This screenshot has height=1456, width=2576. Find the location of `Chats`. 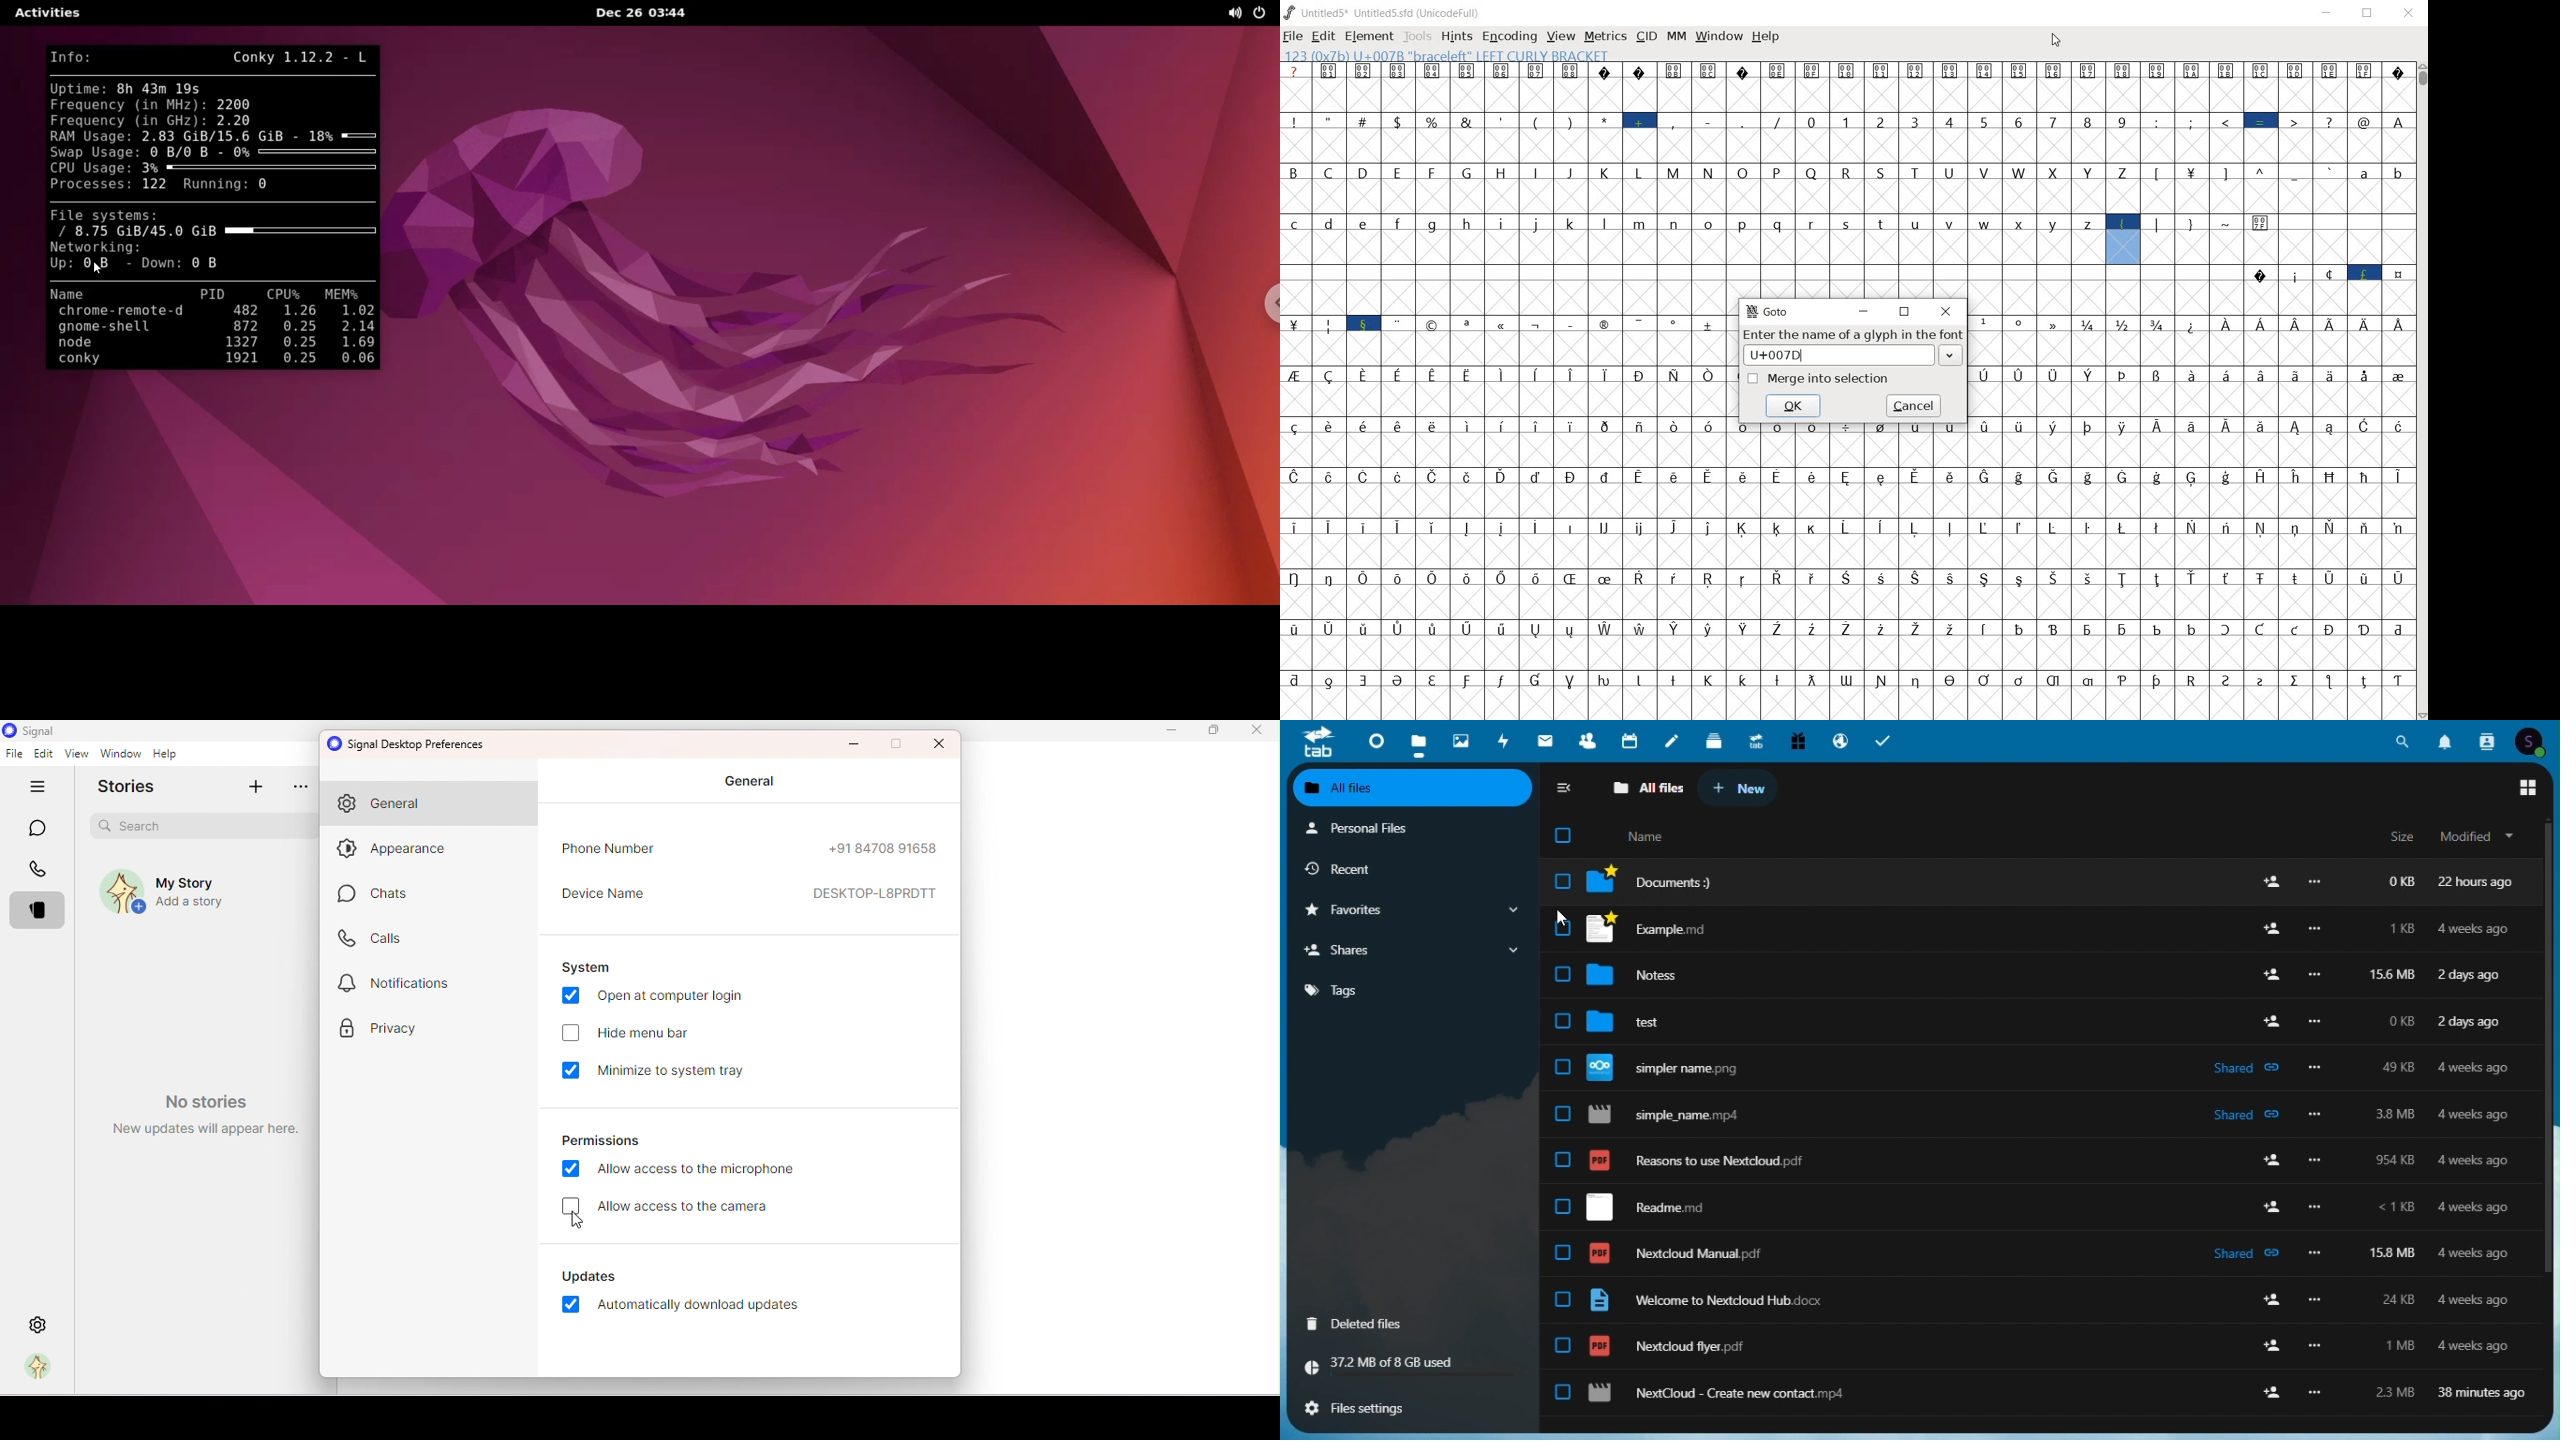

Chats is located at coordinates (39, 831).